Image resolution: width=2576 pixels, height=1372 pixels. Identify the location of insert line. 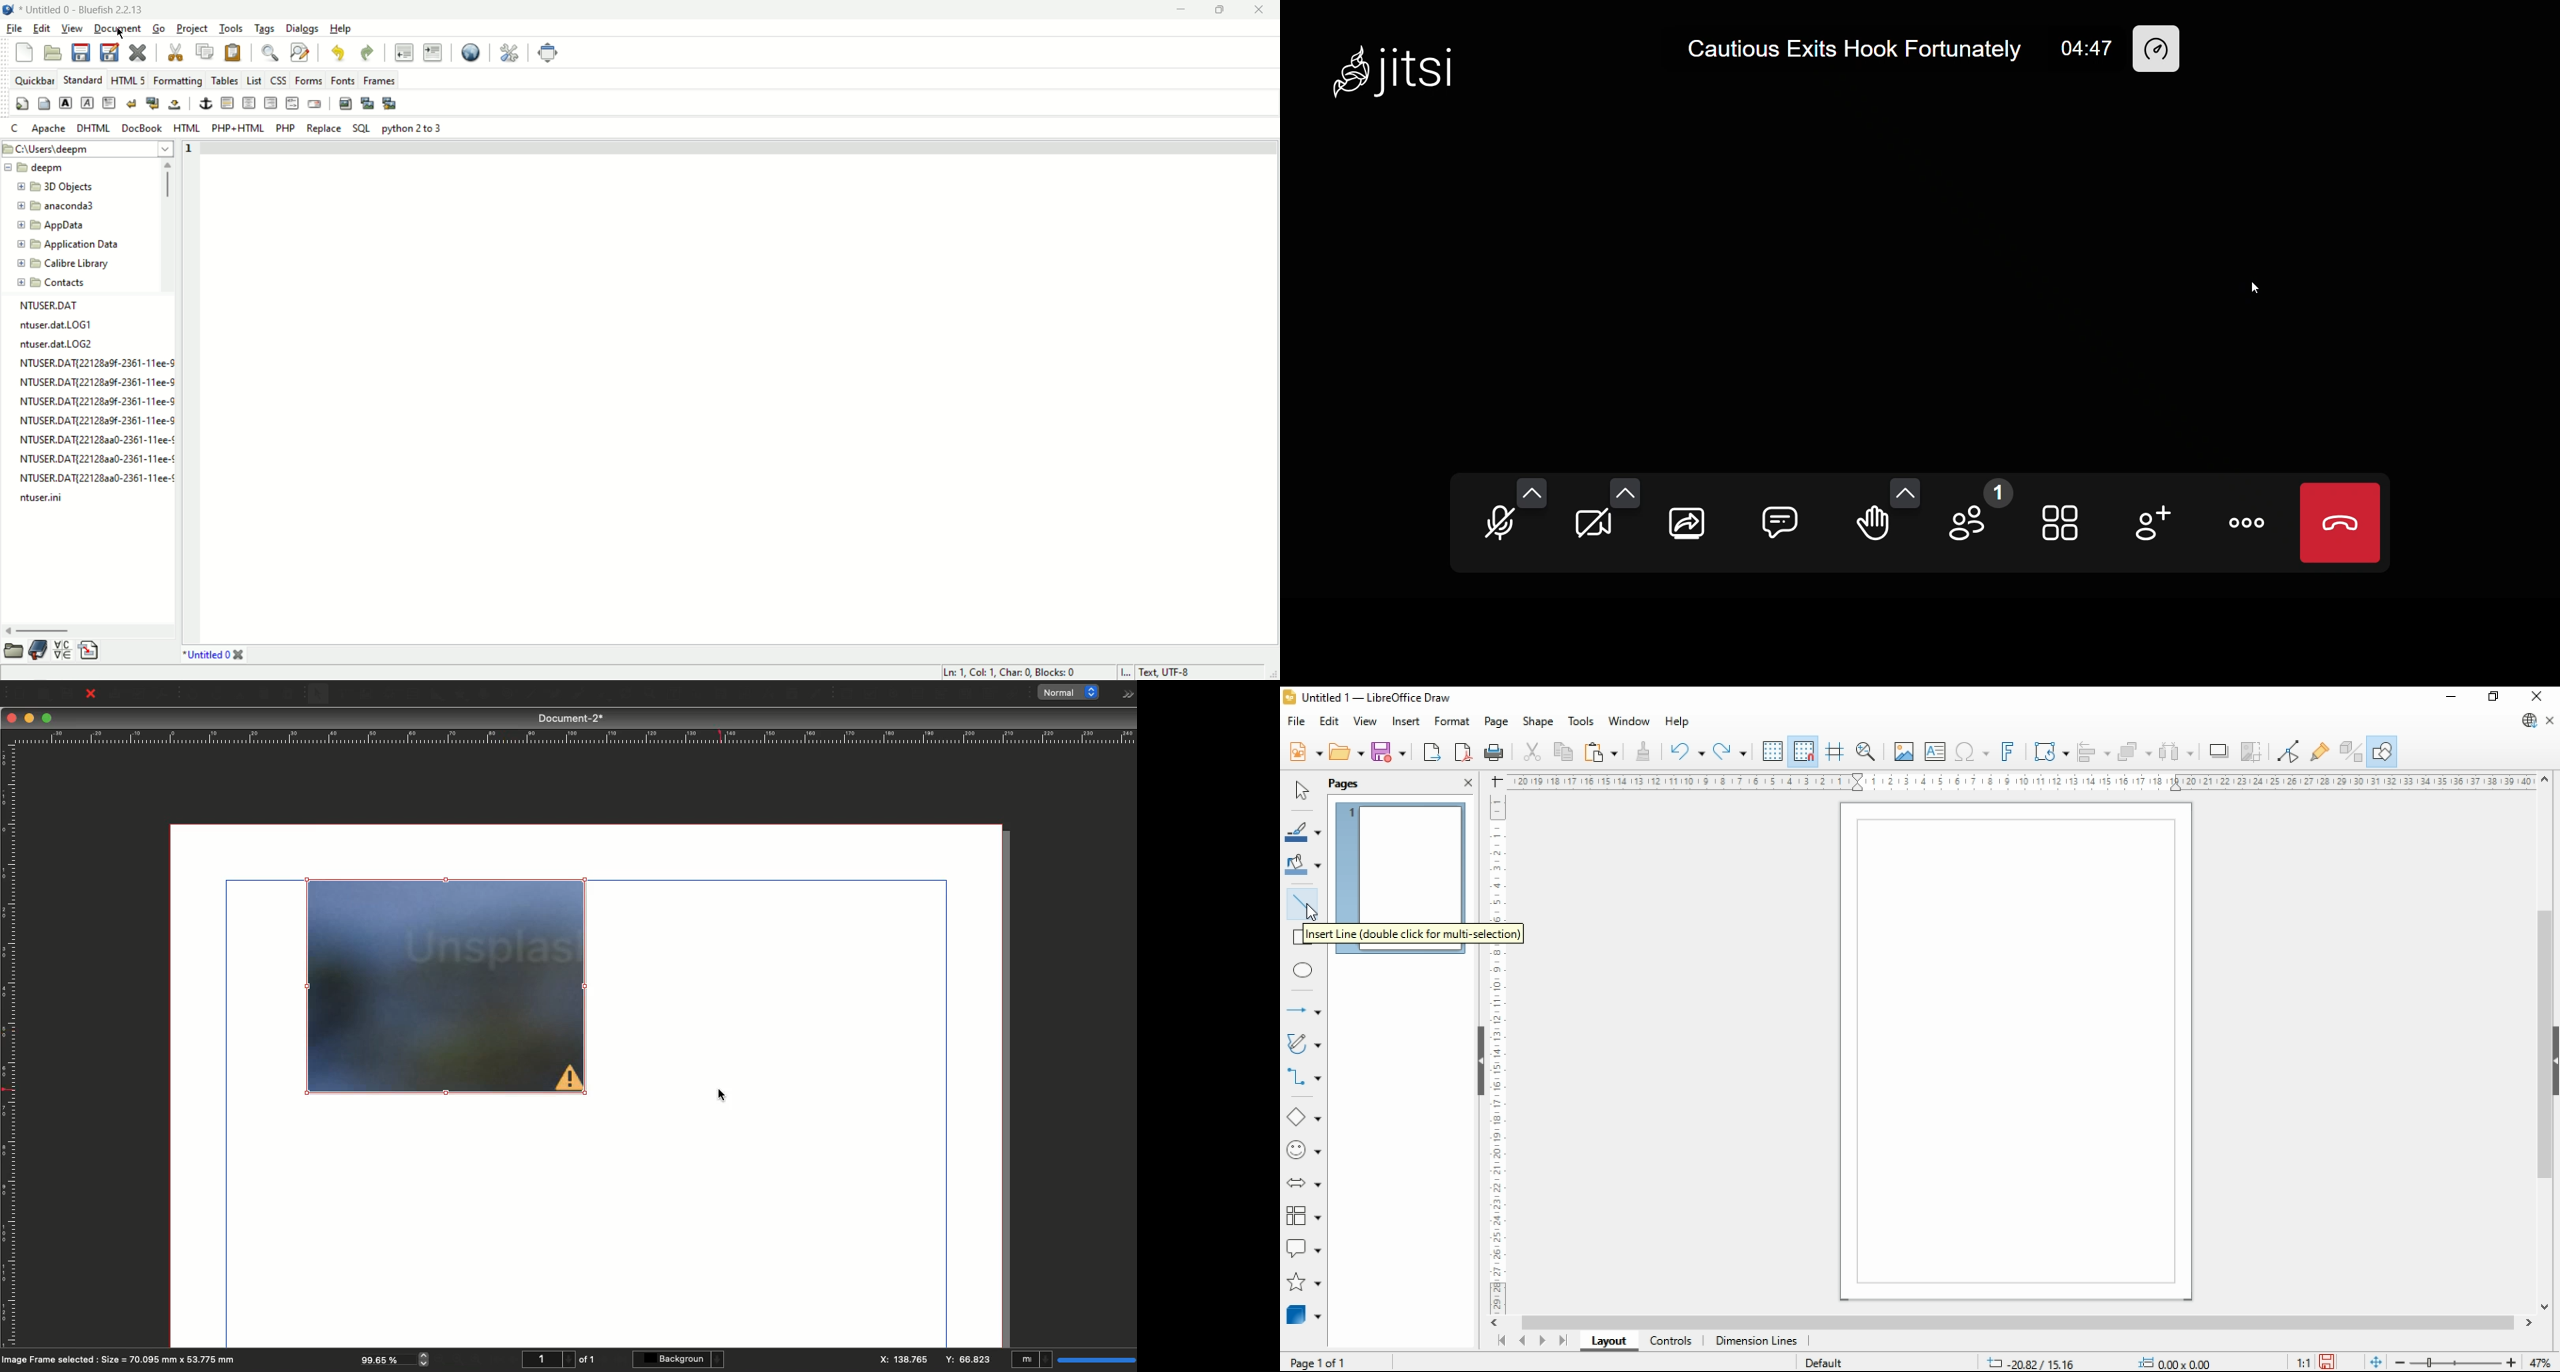
(1300, 897).